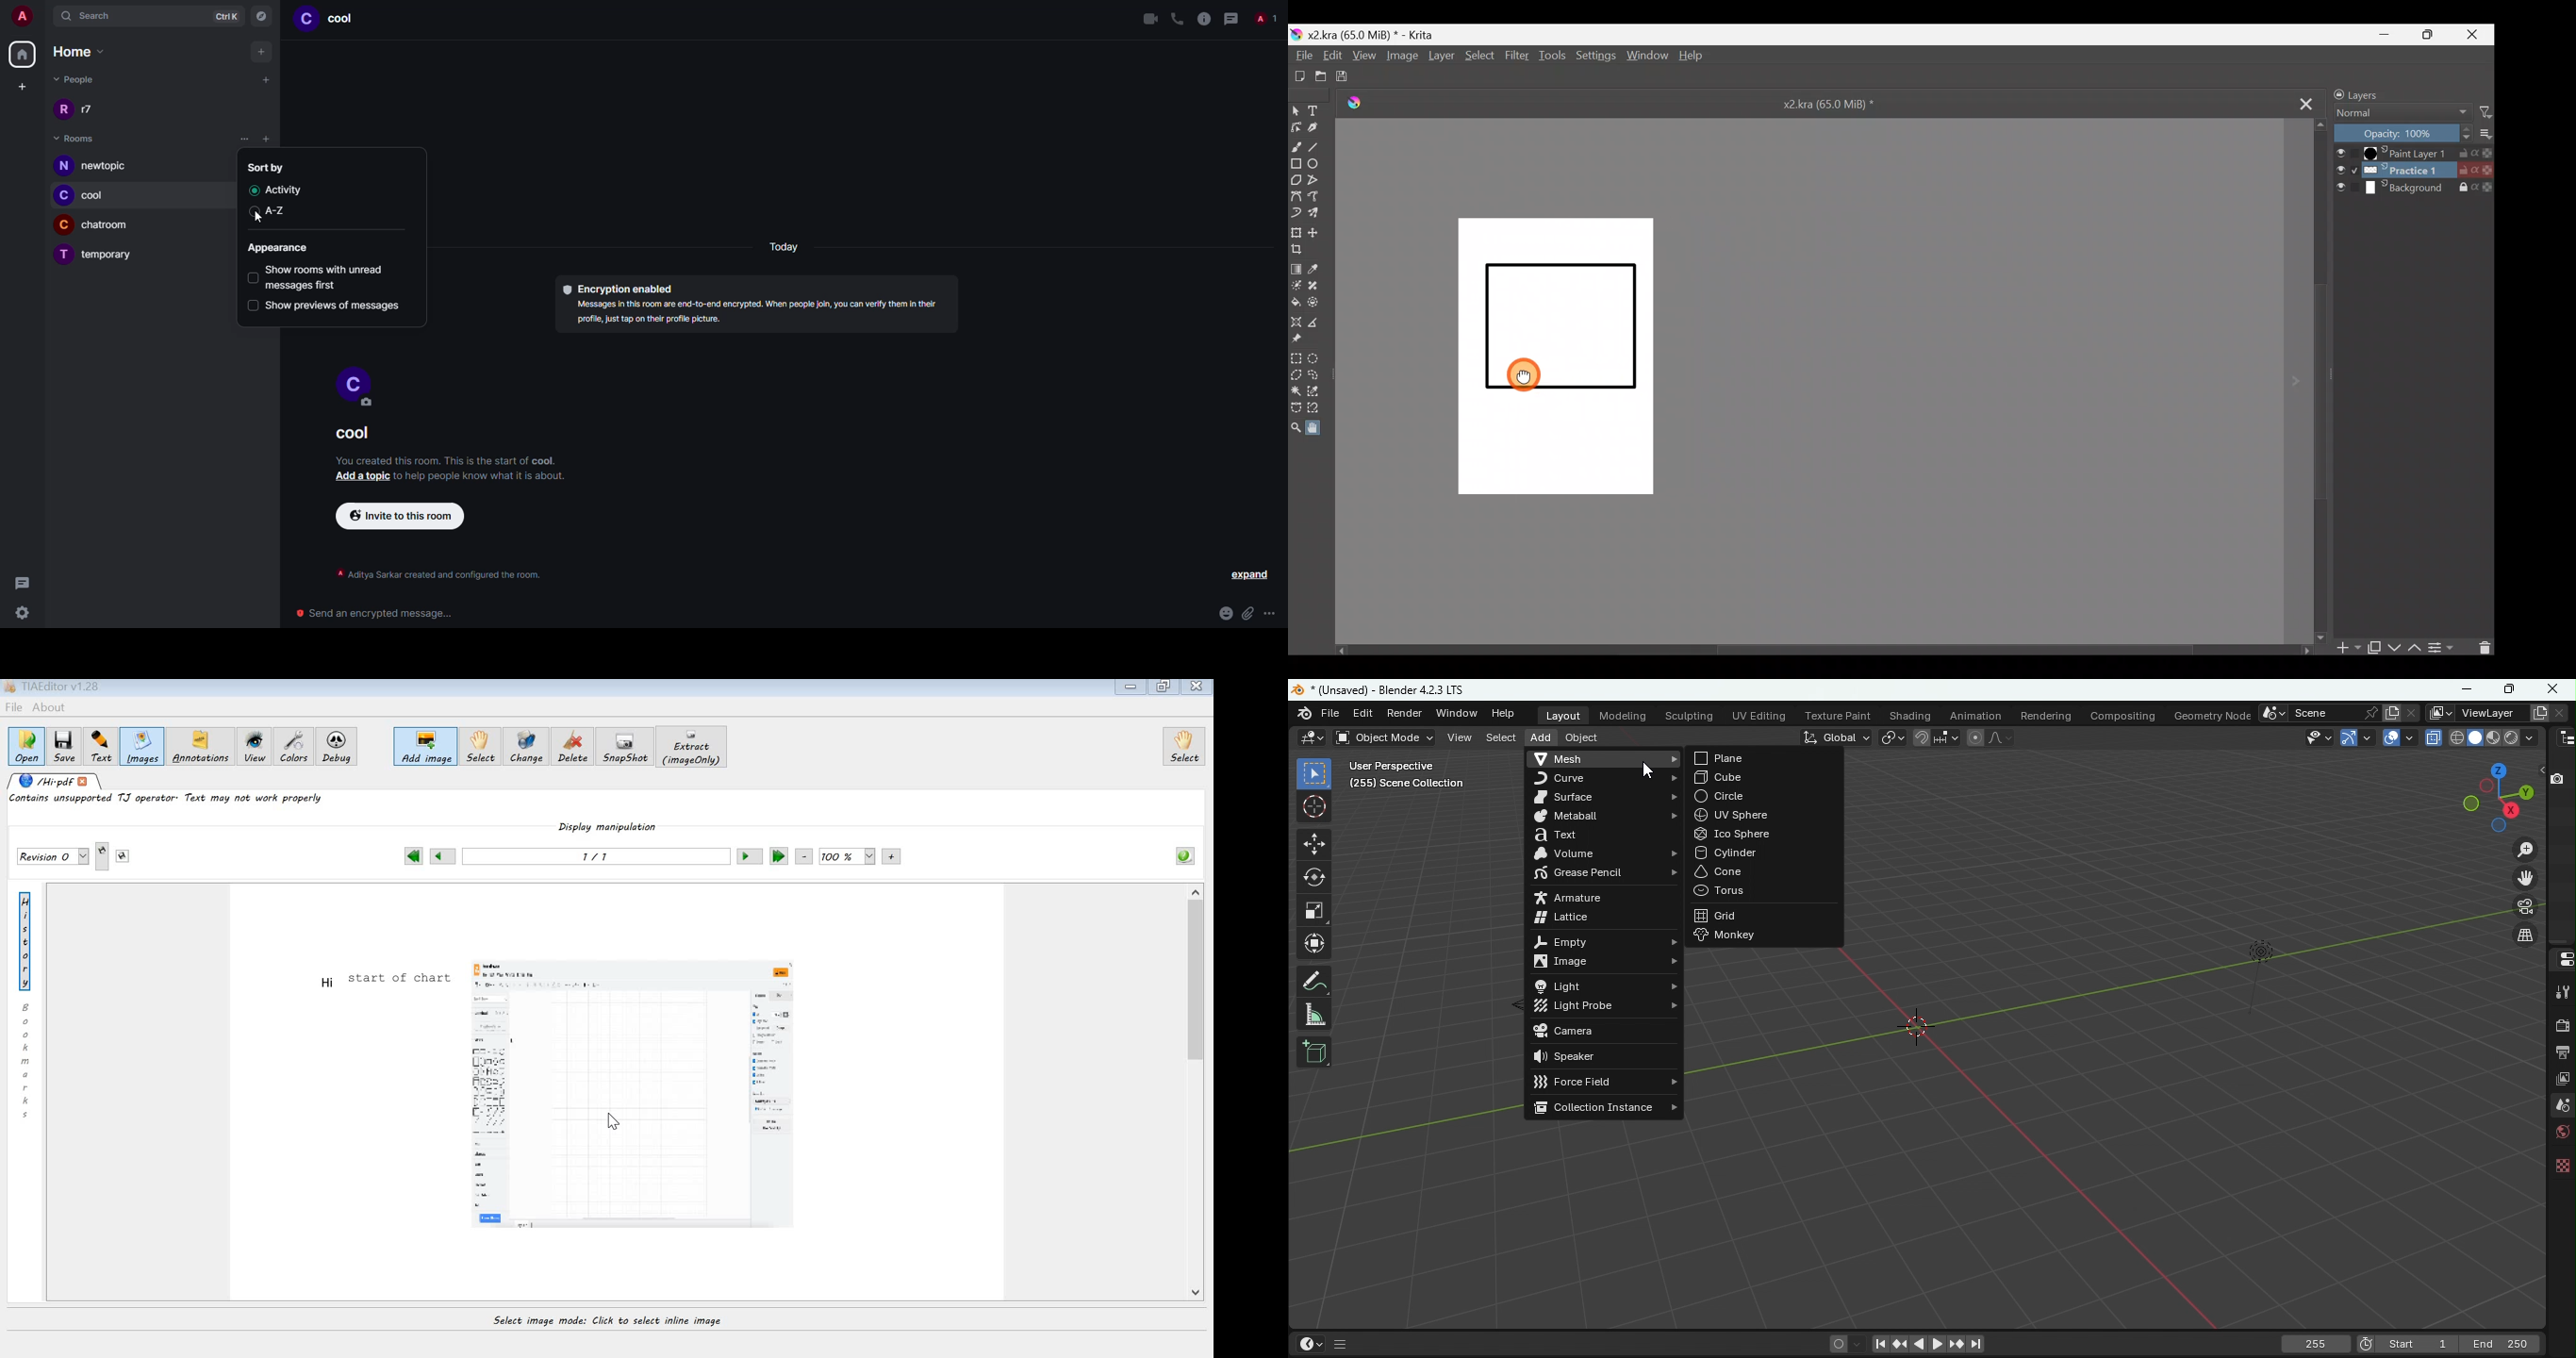 The image size is (2576, 1372). Describe the element at coordinates (1516, 57) in the screenshot. I see `Filter` at that location.